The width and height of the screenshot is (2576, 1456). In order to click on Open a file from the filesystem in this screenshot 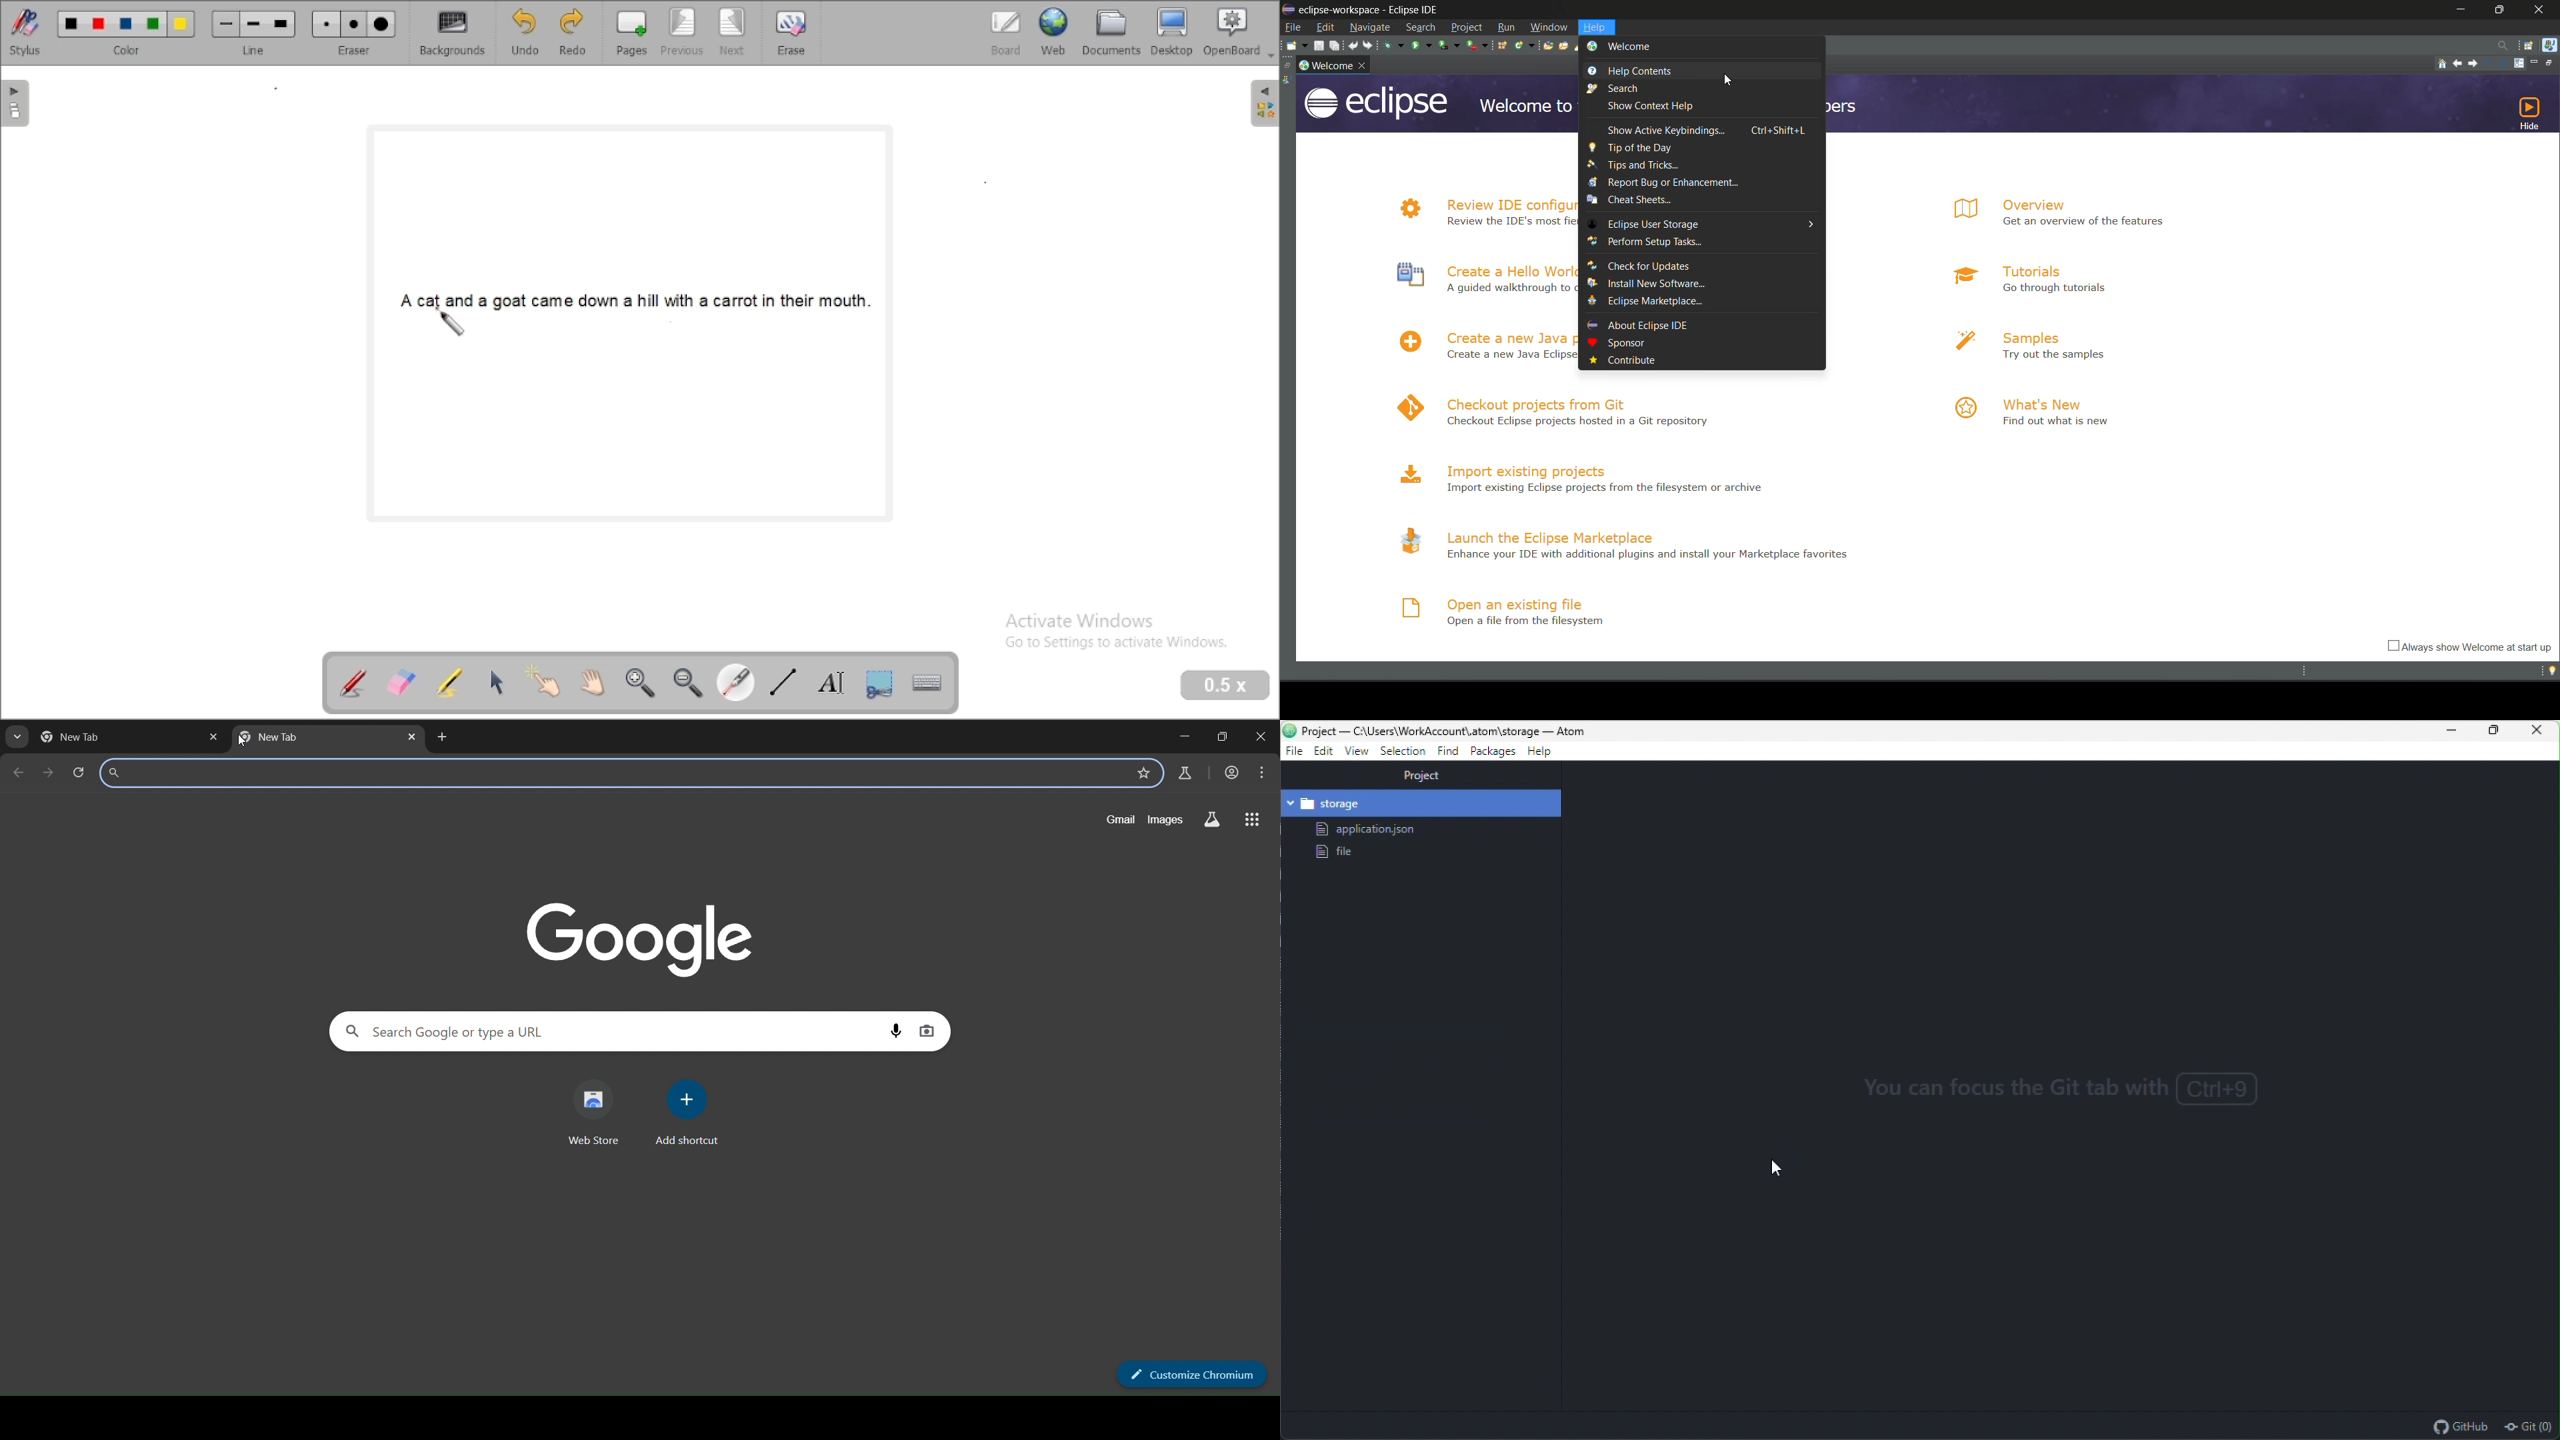, I will do `click(1517, 624)`.